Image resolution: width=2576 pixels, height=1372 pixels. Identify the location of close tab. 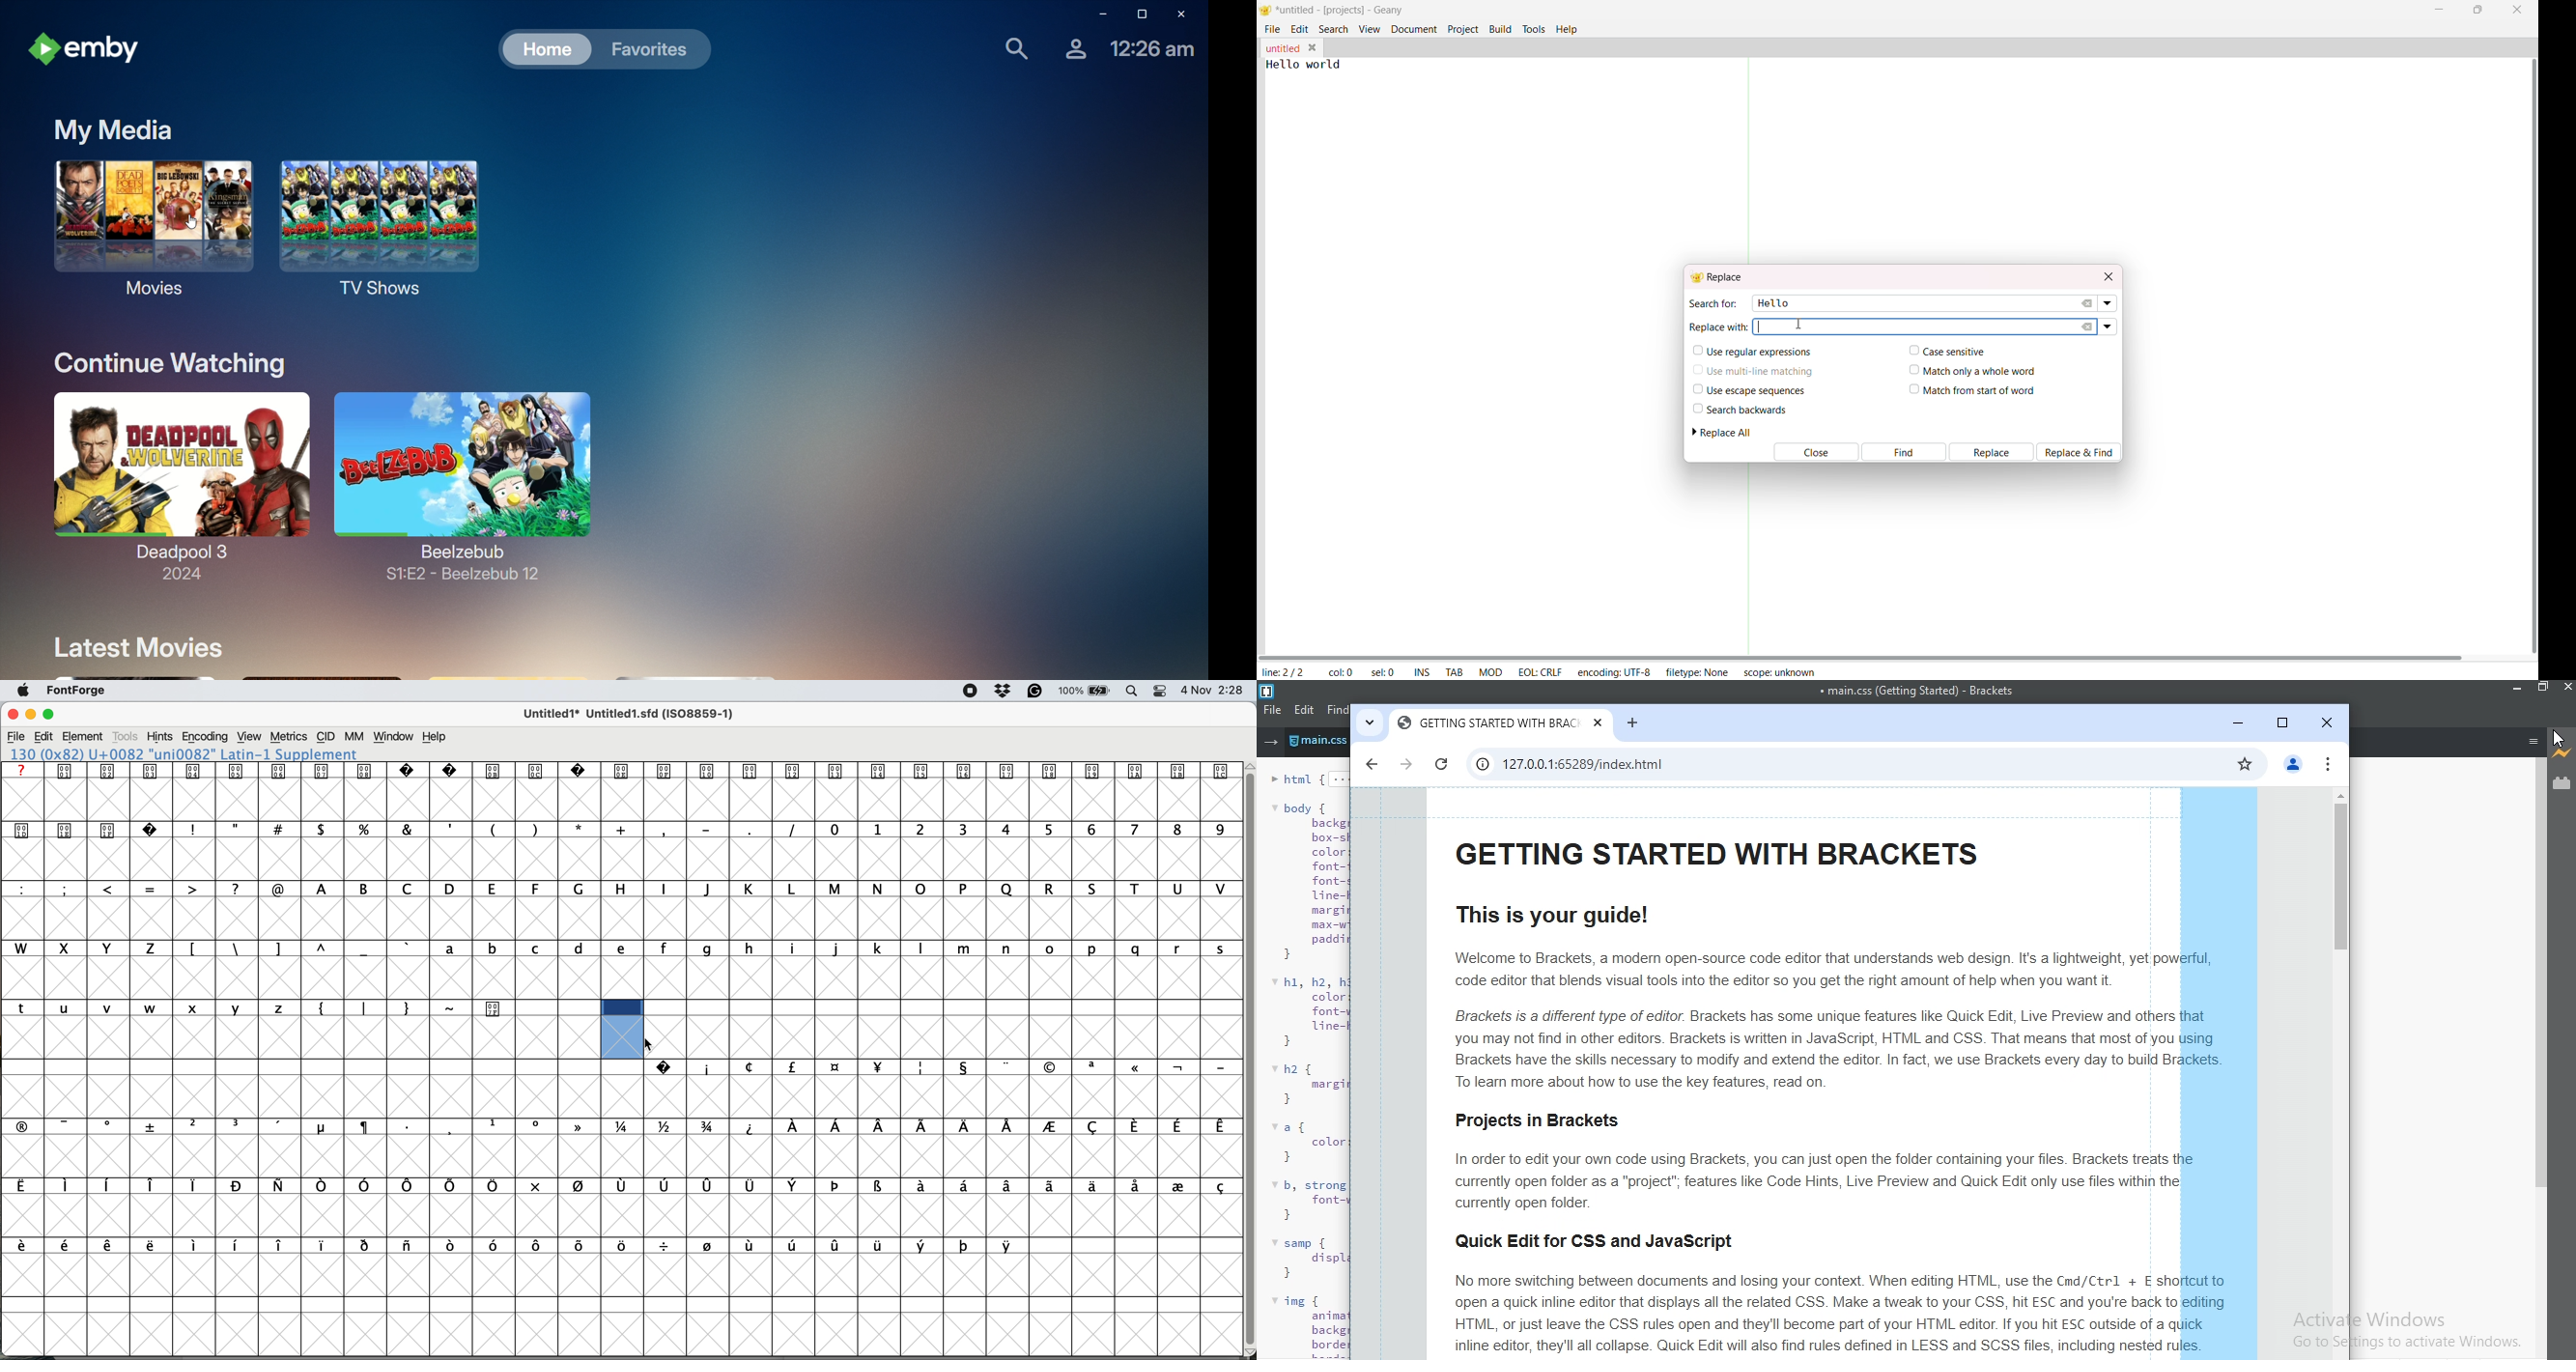
(1315, 47).